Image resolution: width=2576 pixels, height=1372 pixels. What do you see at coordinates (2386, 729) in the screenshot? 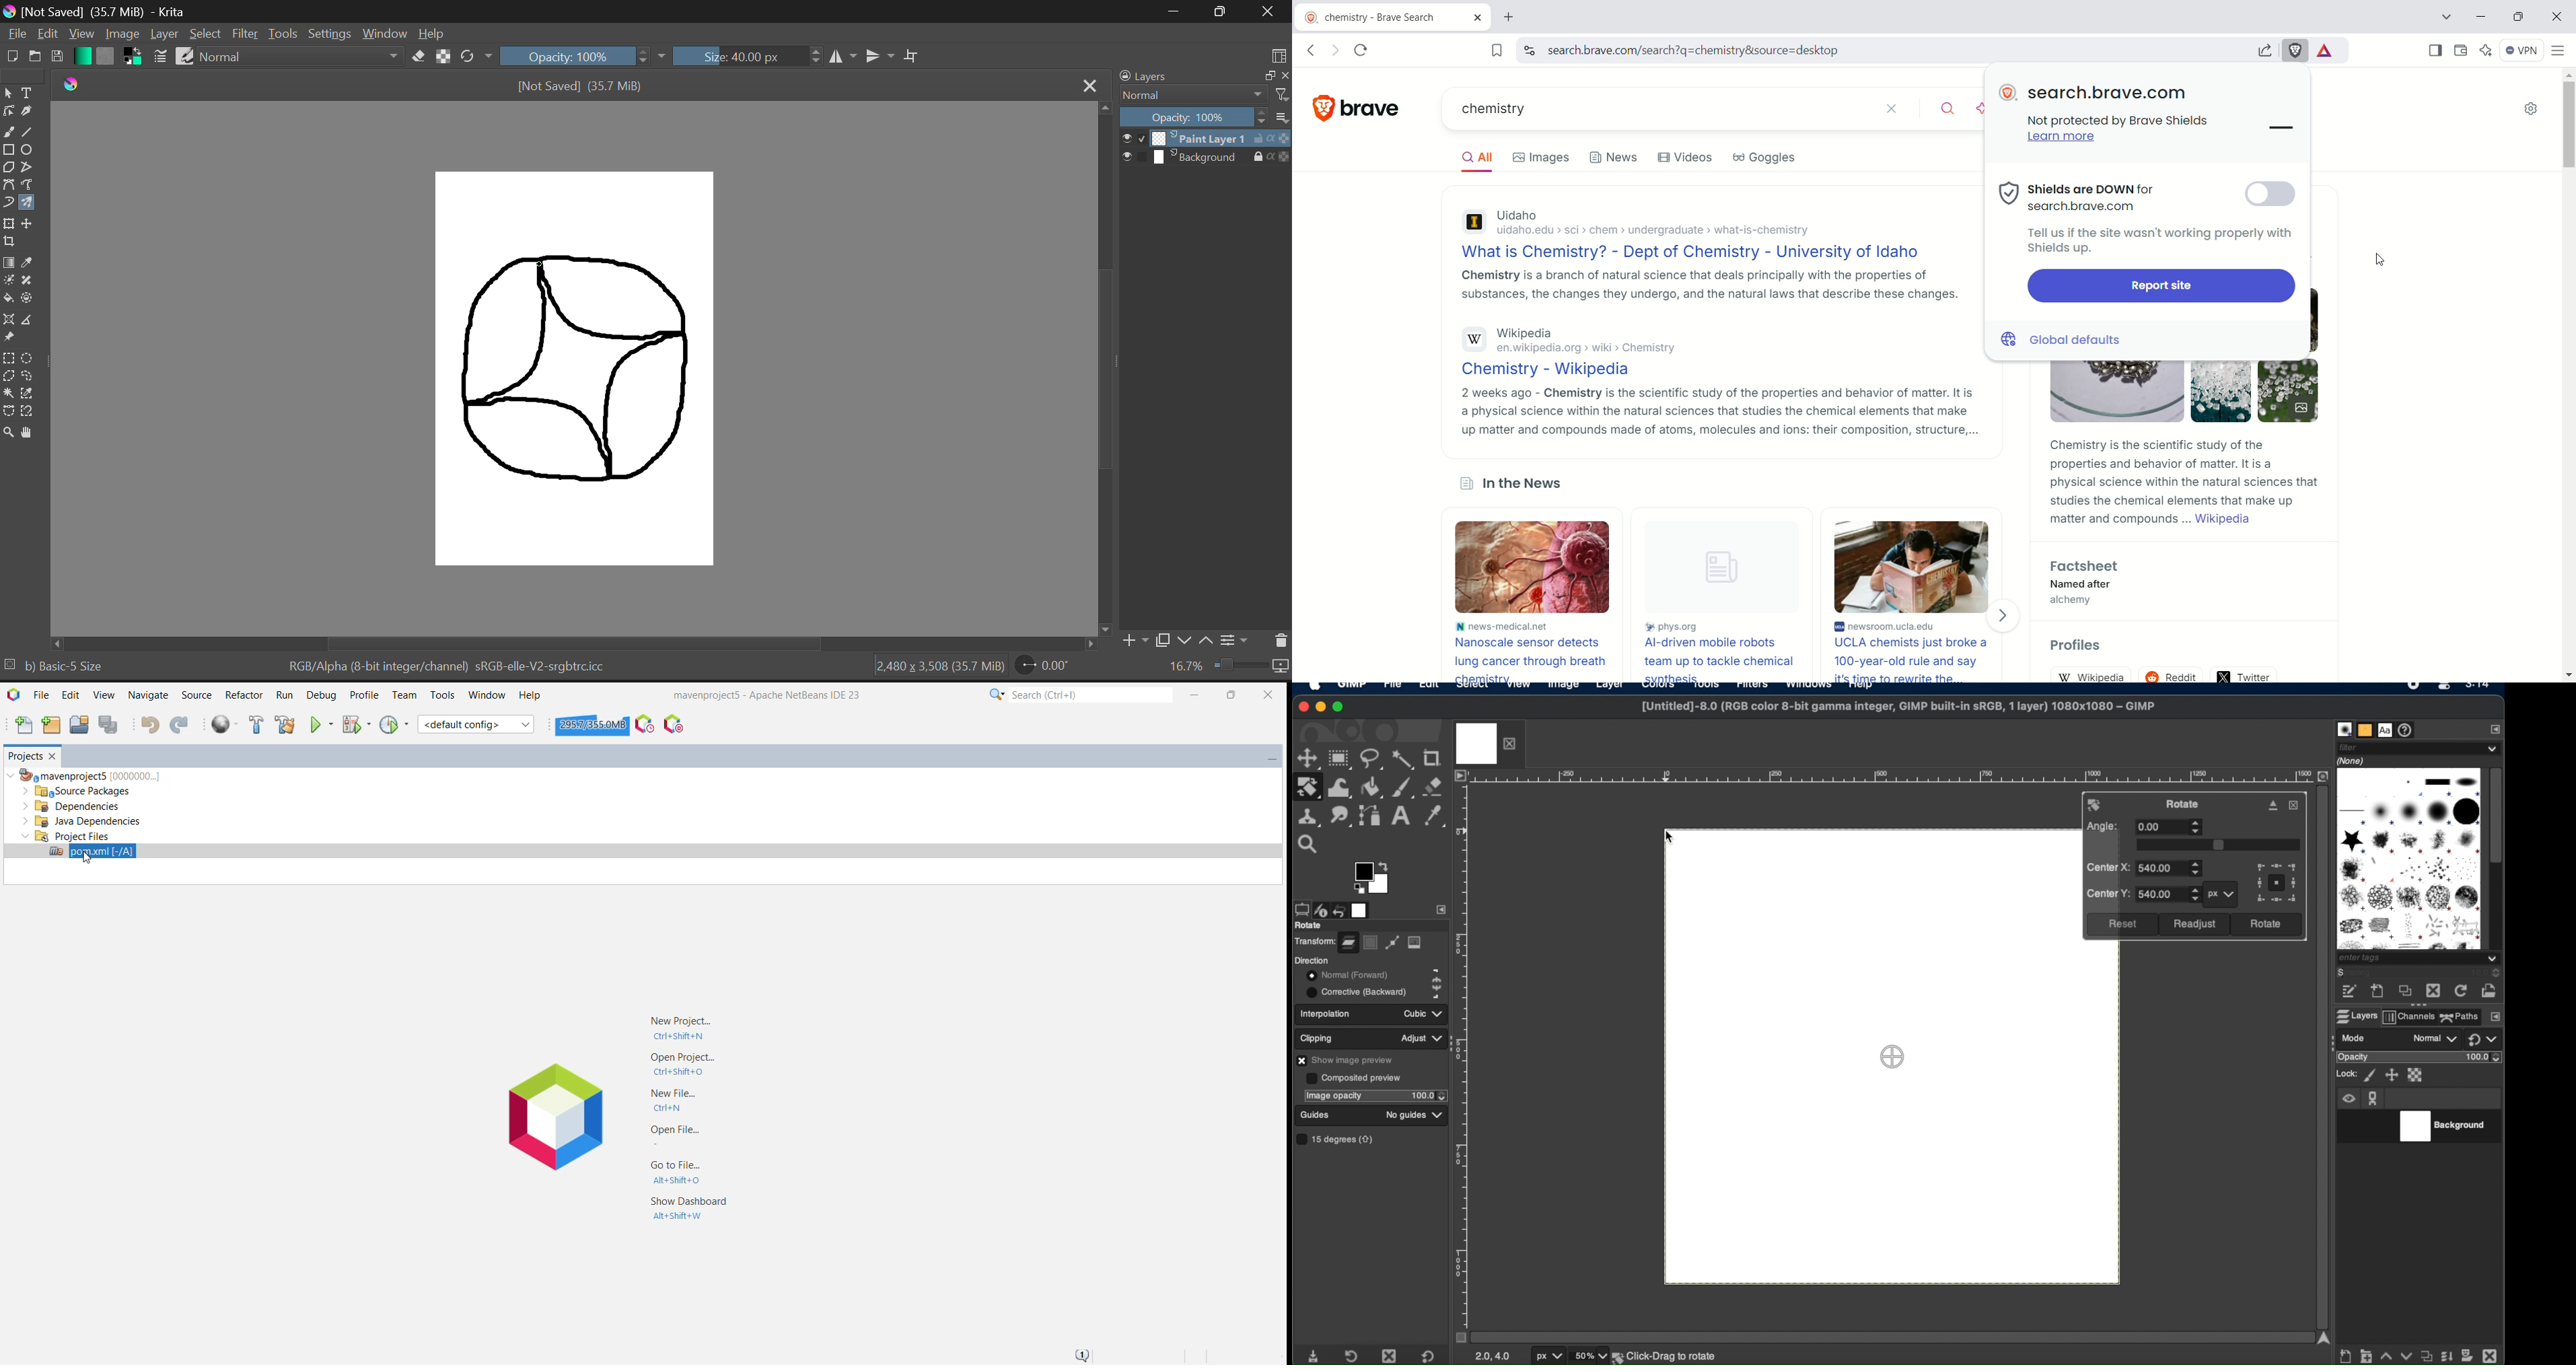
I see `fonts` at bounding box center [2386, 729].